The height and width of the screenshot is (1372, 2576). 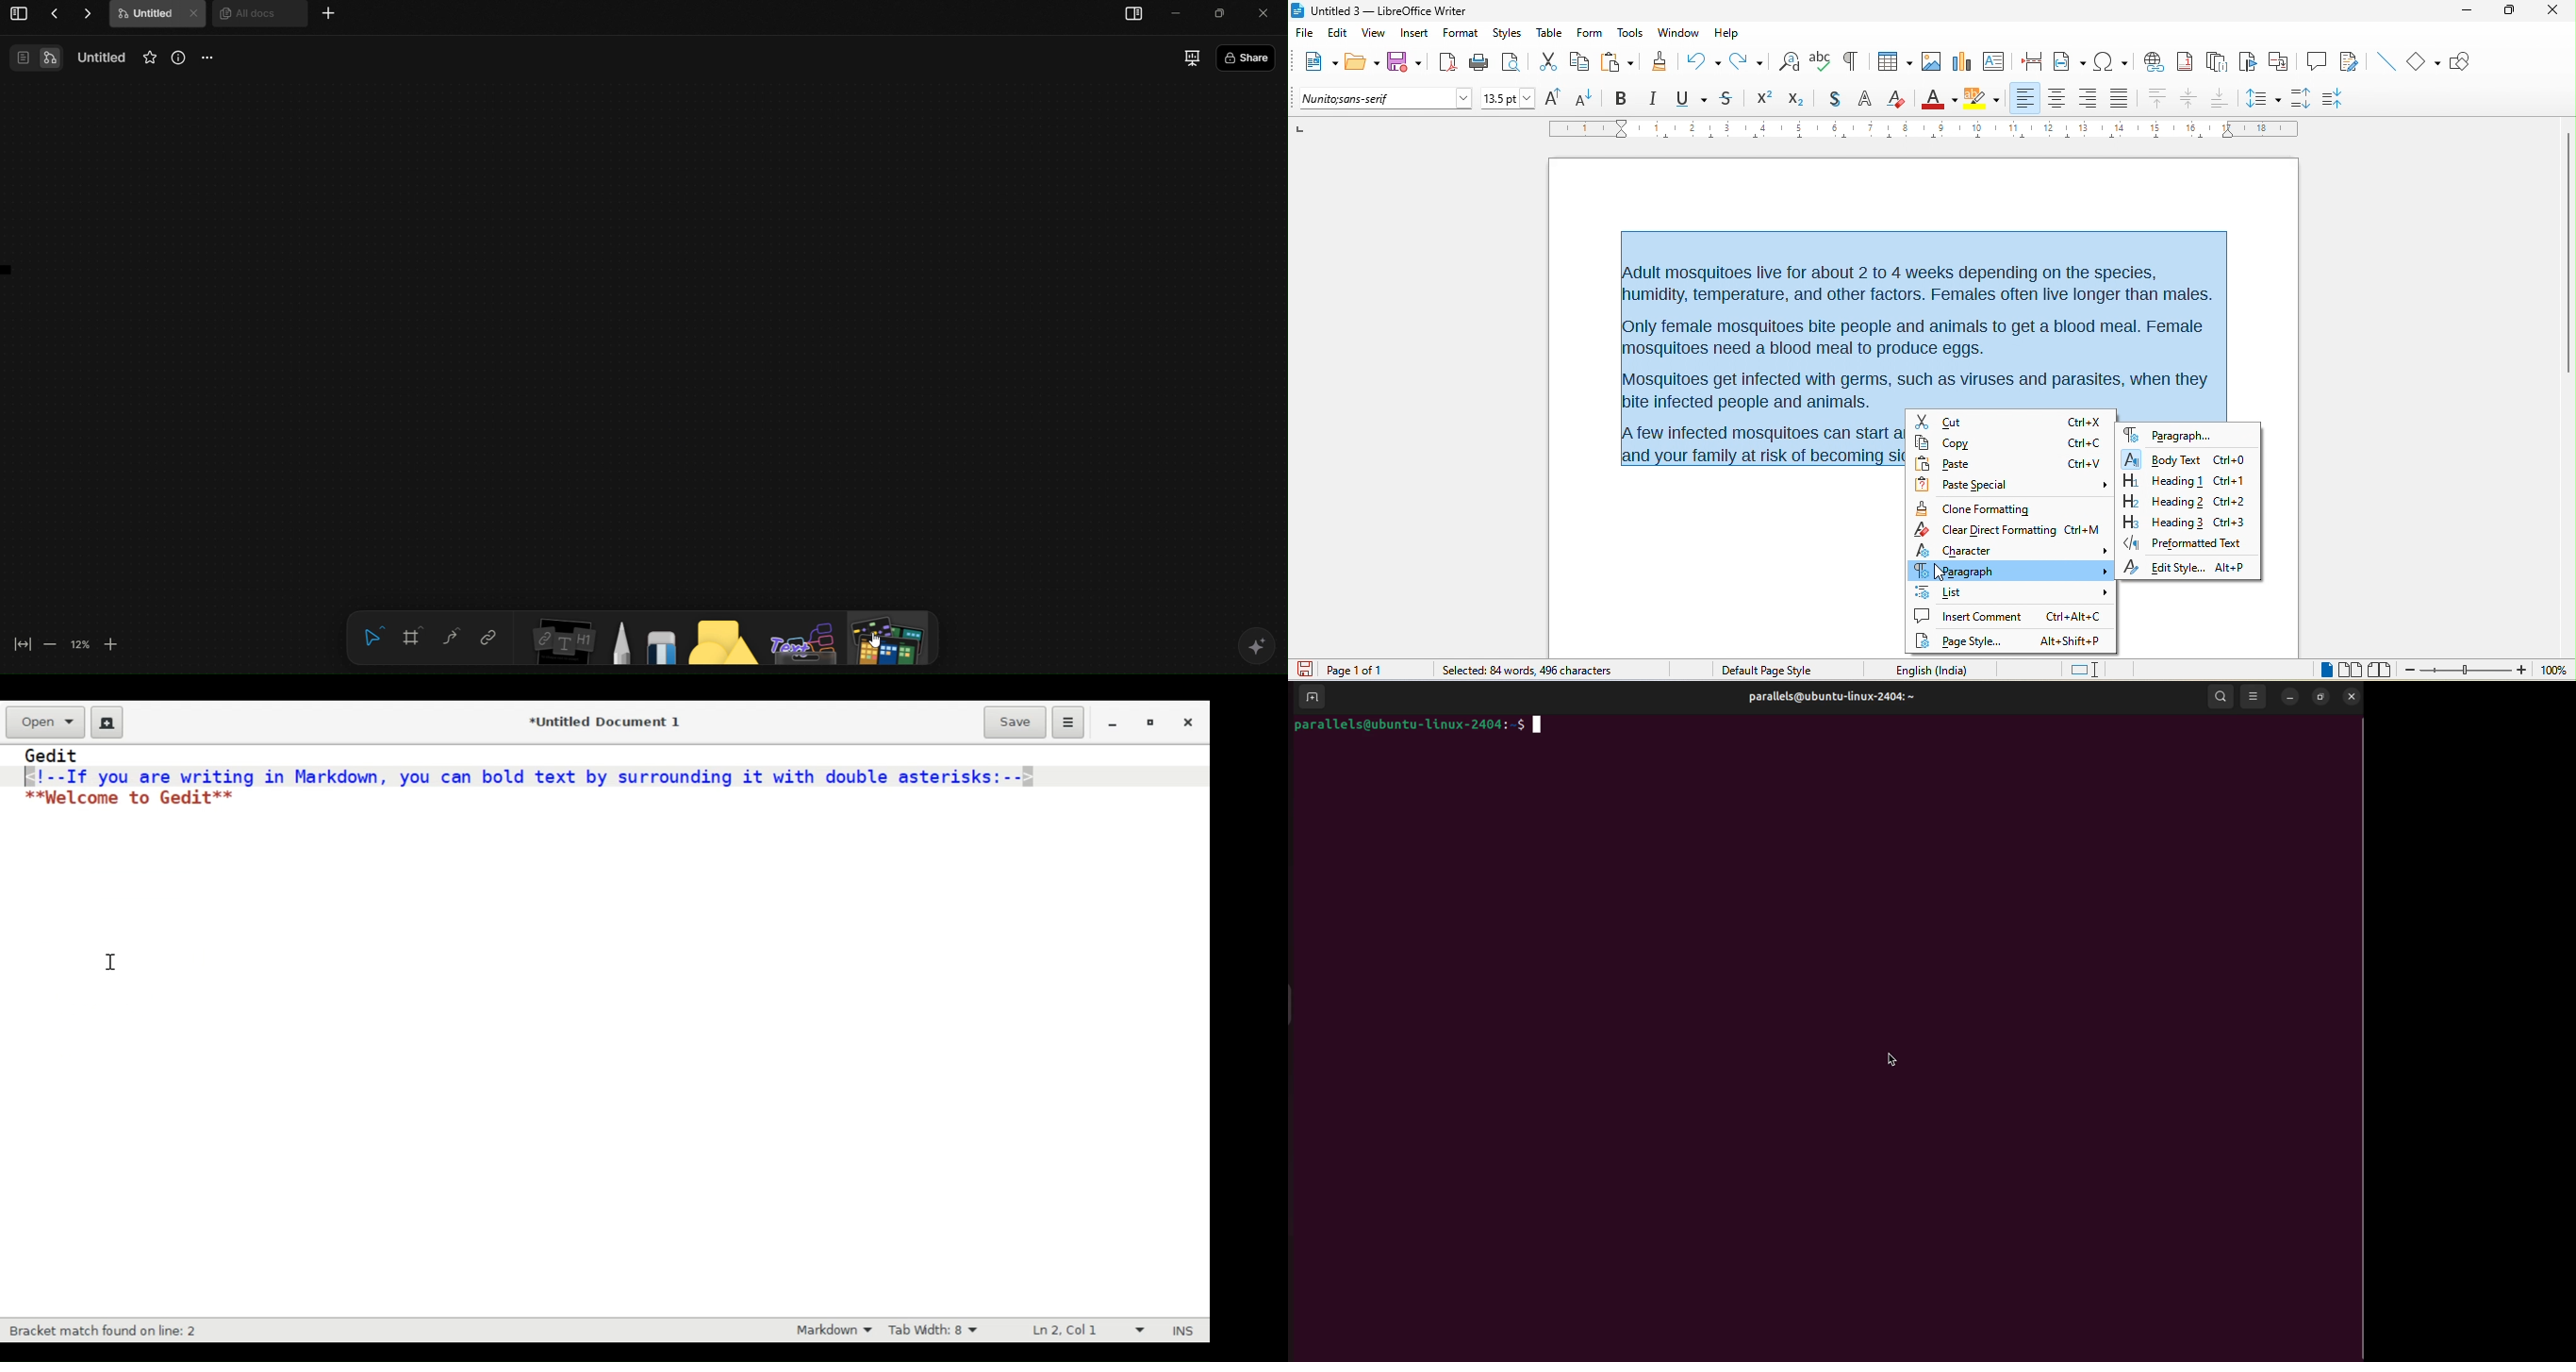 What do you see at coordinates (2086, 443) in the screenshot?
I see `shortcut key` at bounding box center [2086, 443].